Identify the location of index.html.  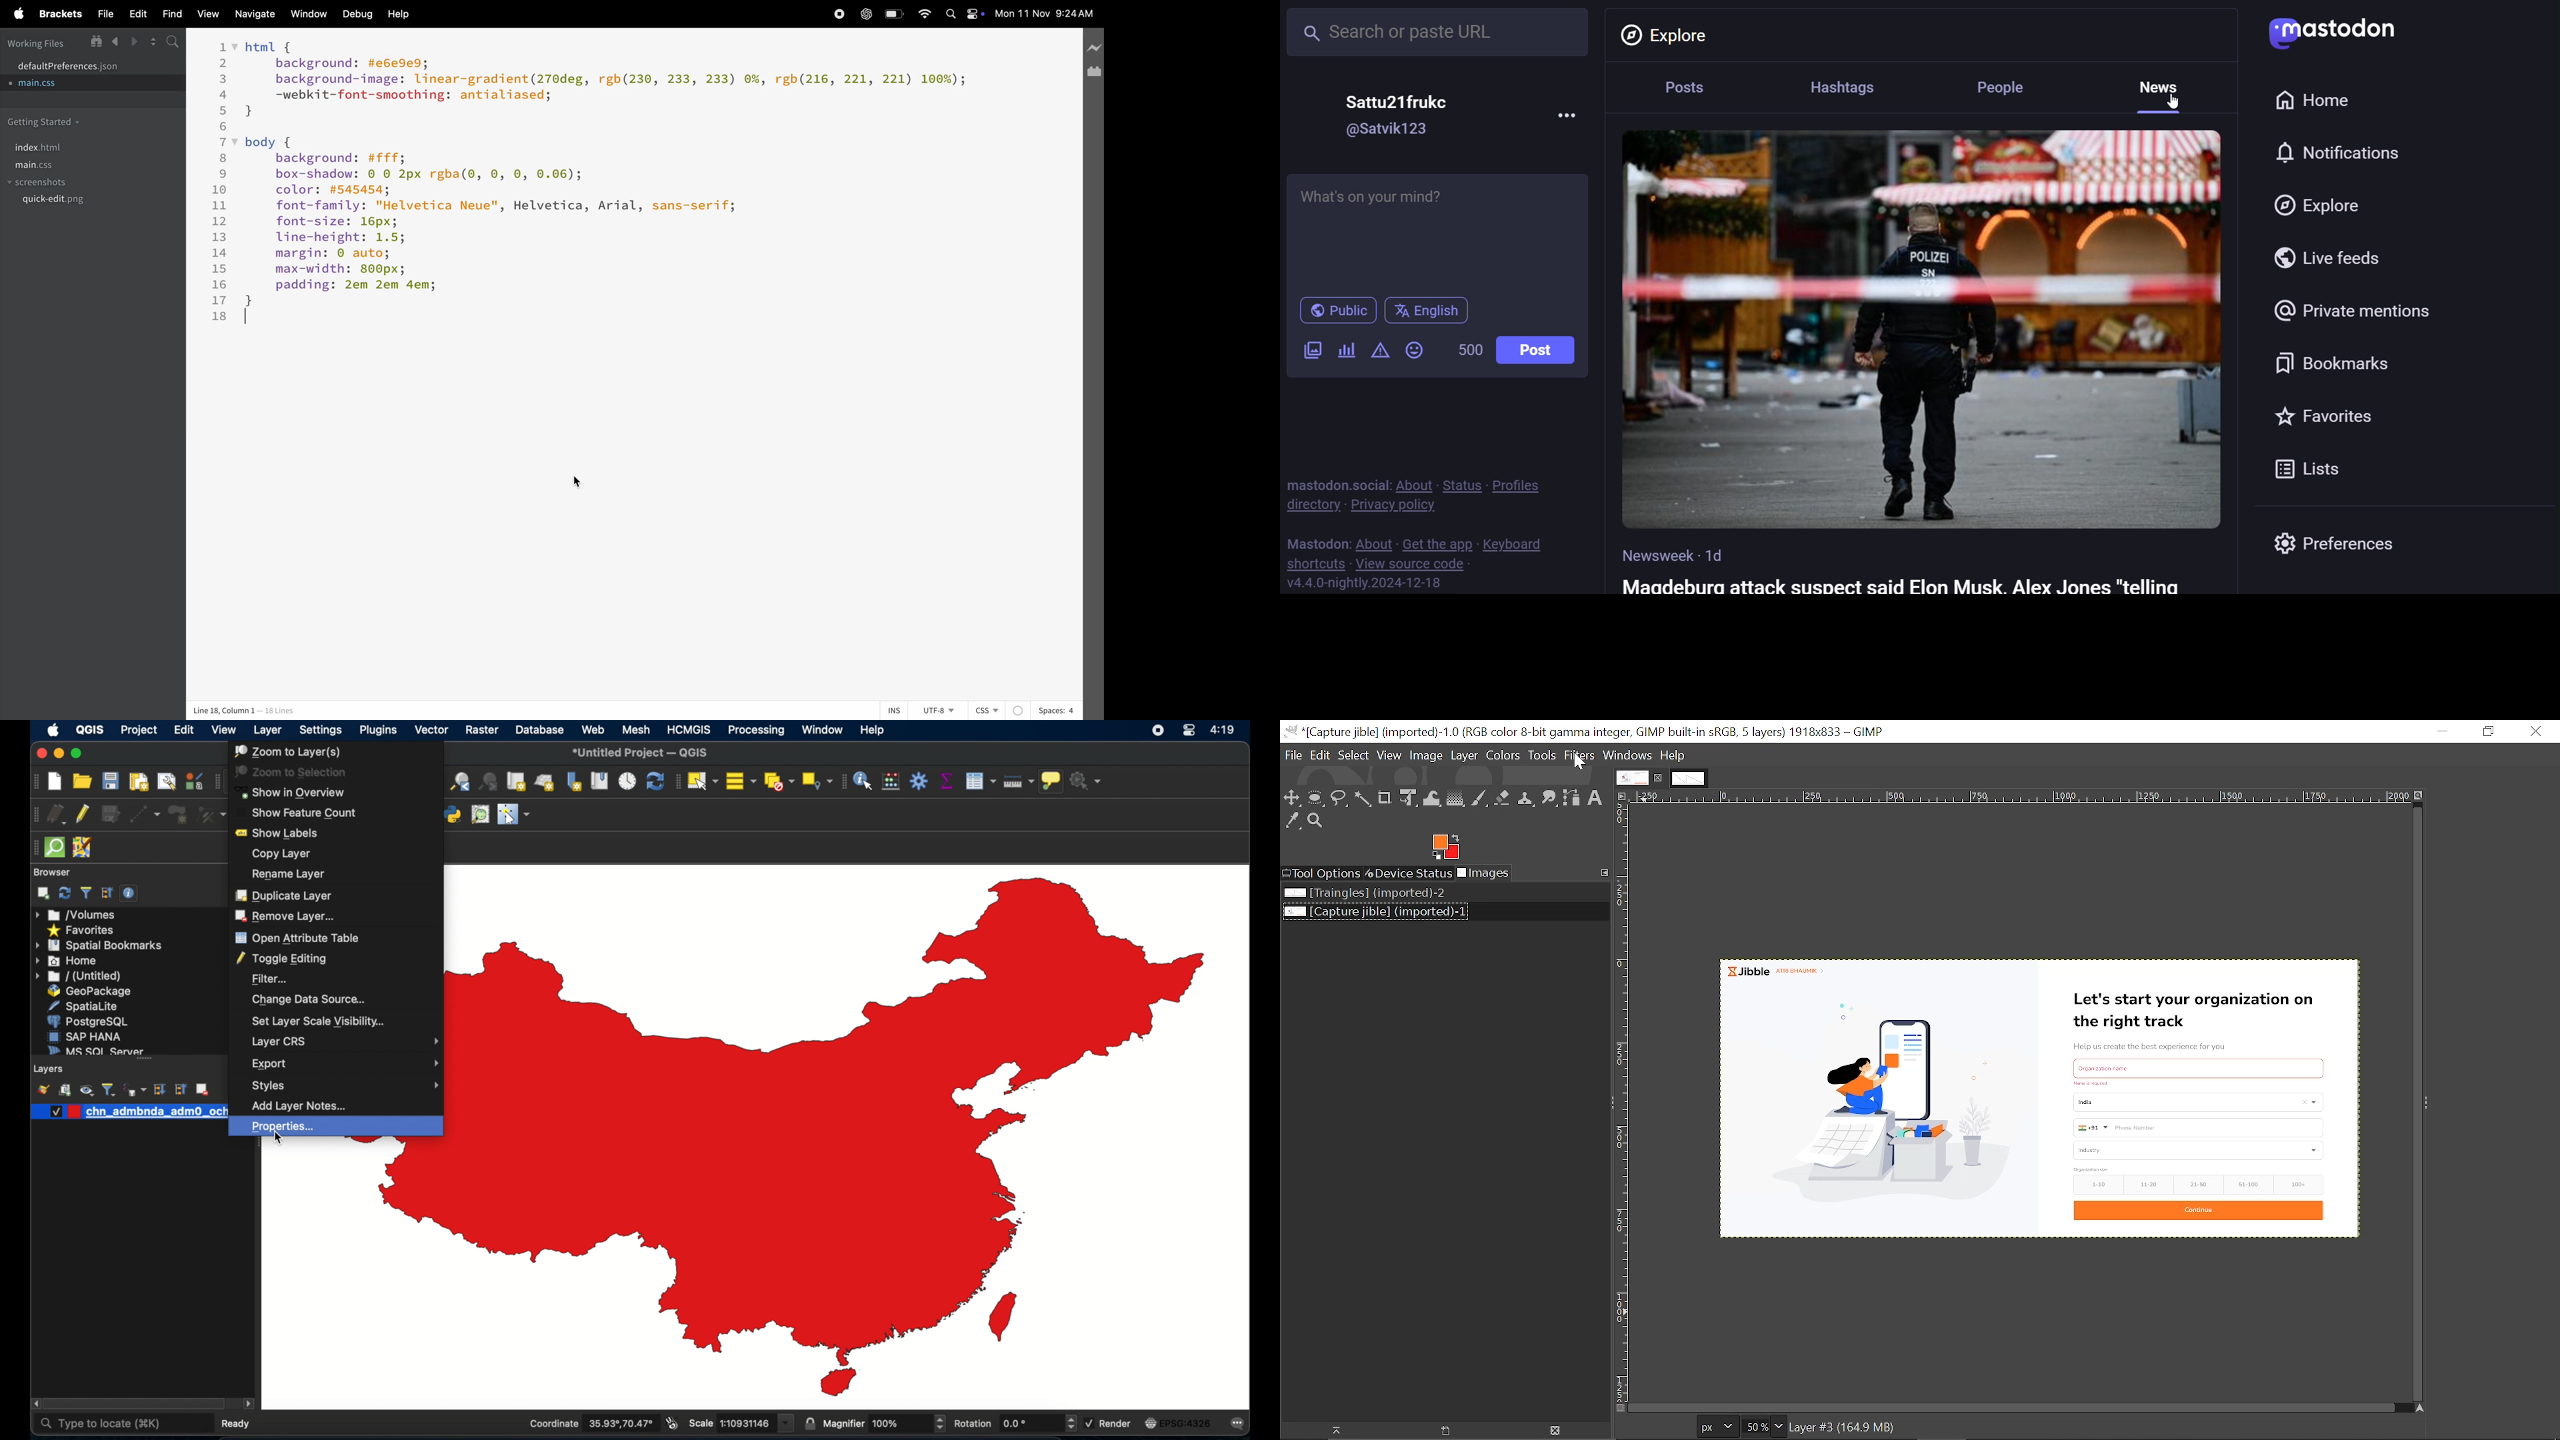
(38, 148).